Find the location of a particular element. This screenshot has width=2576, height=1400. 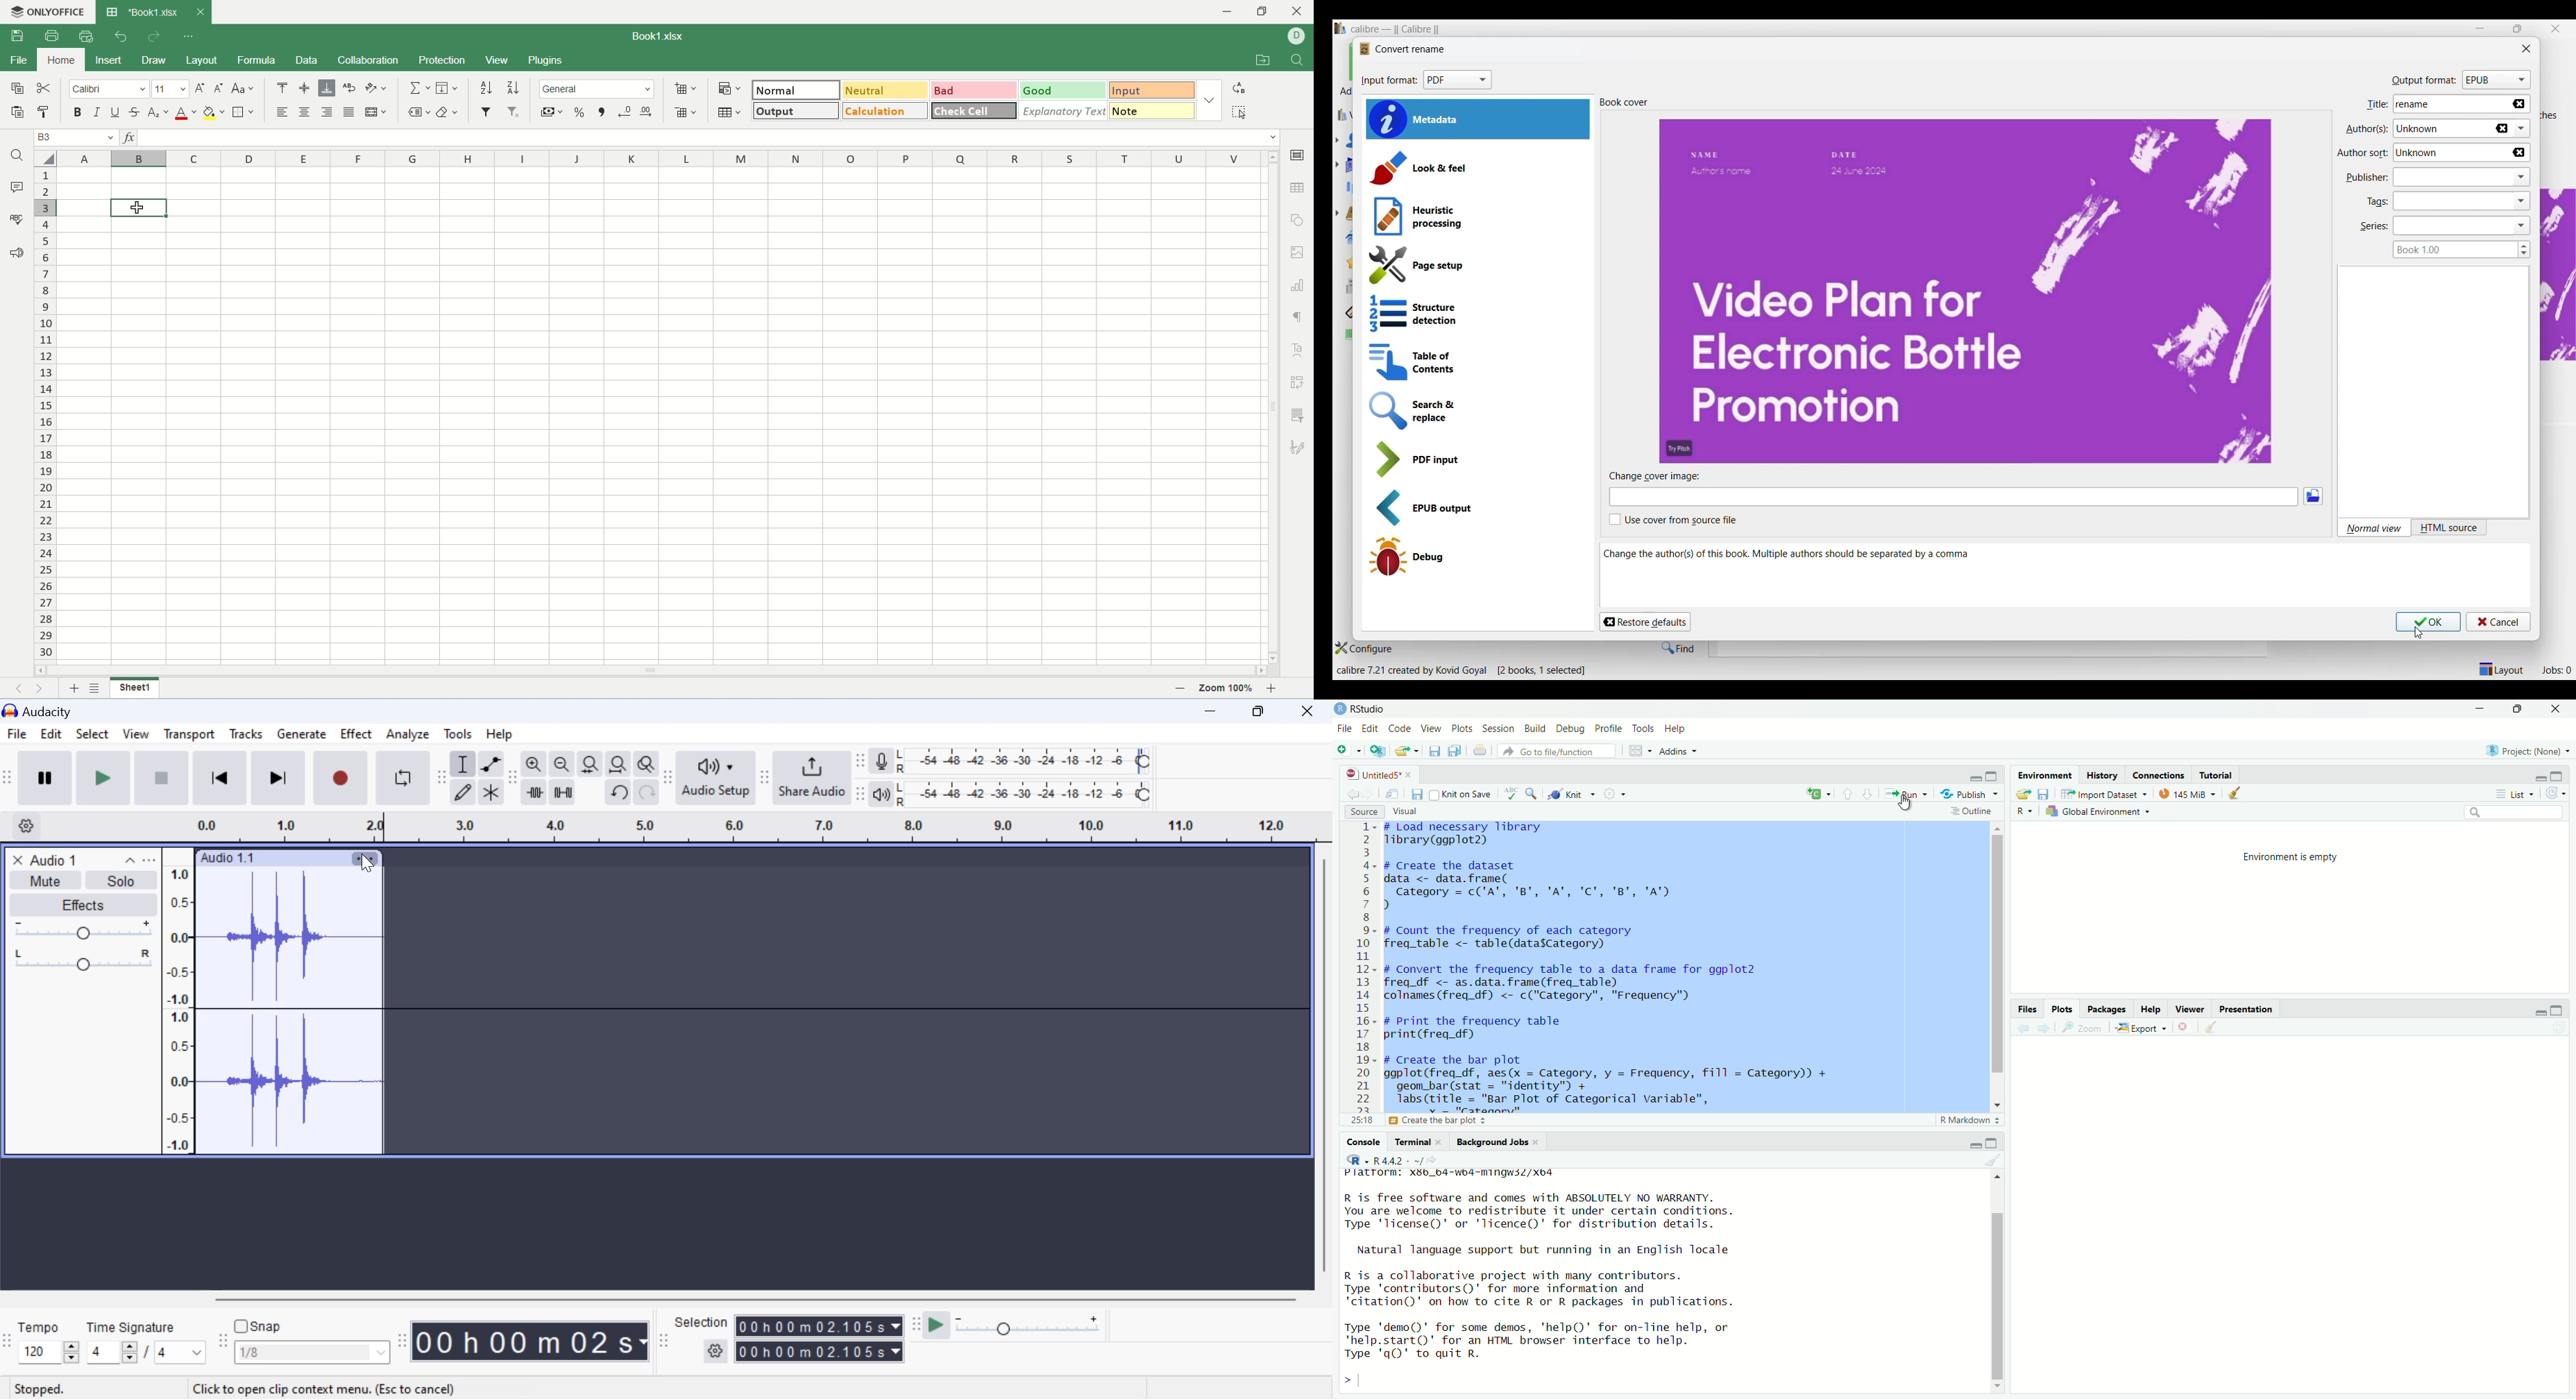

icon is located at coordinates (1354, 1159).